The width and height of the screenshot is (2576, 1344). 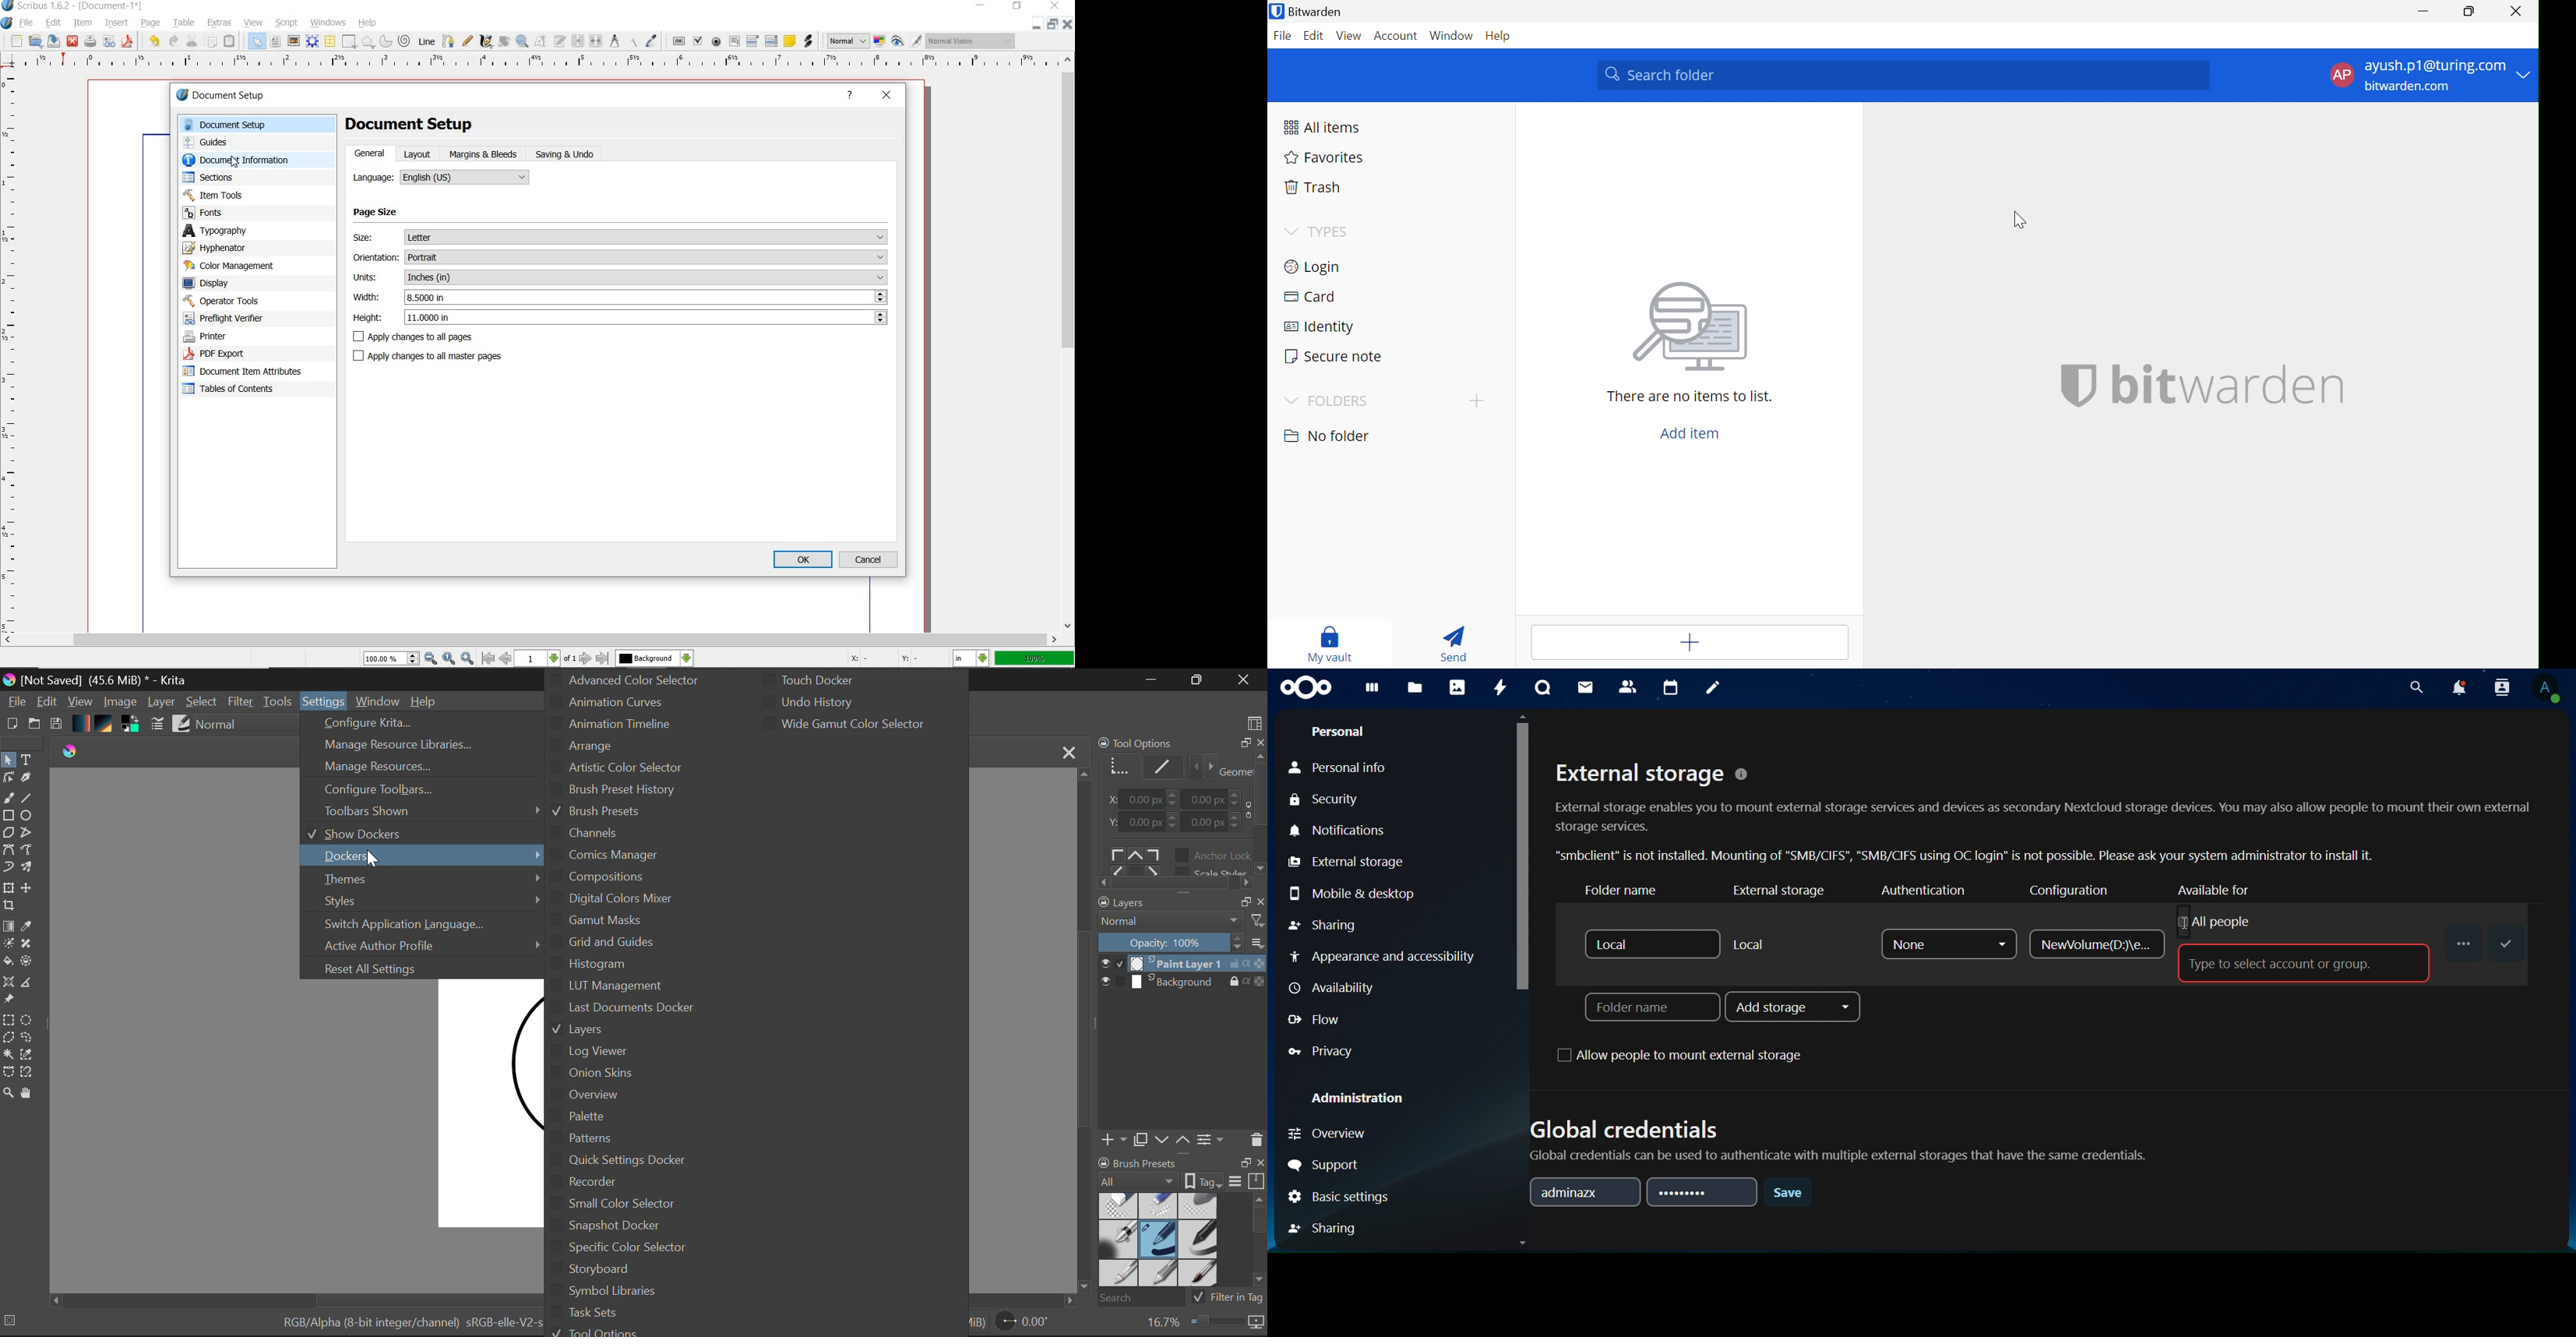 I want to click on ruler, so click(x=13, y=351).